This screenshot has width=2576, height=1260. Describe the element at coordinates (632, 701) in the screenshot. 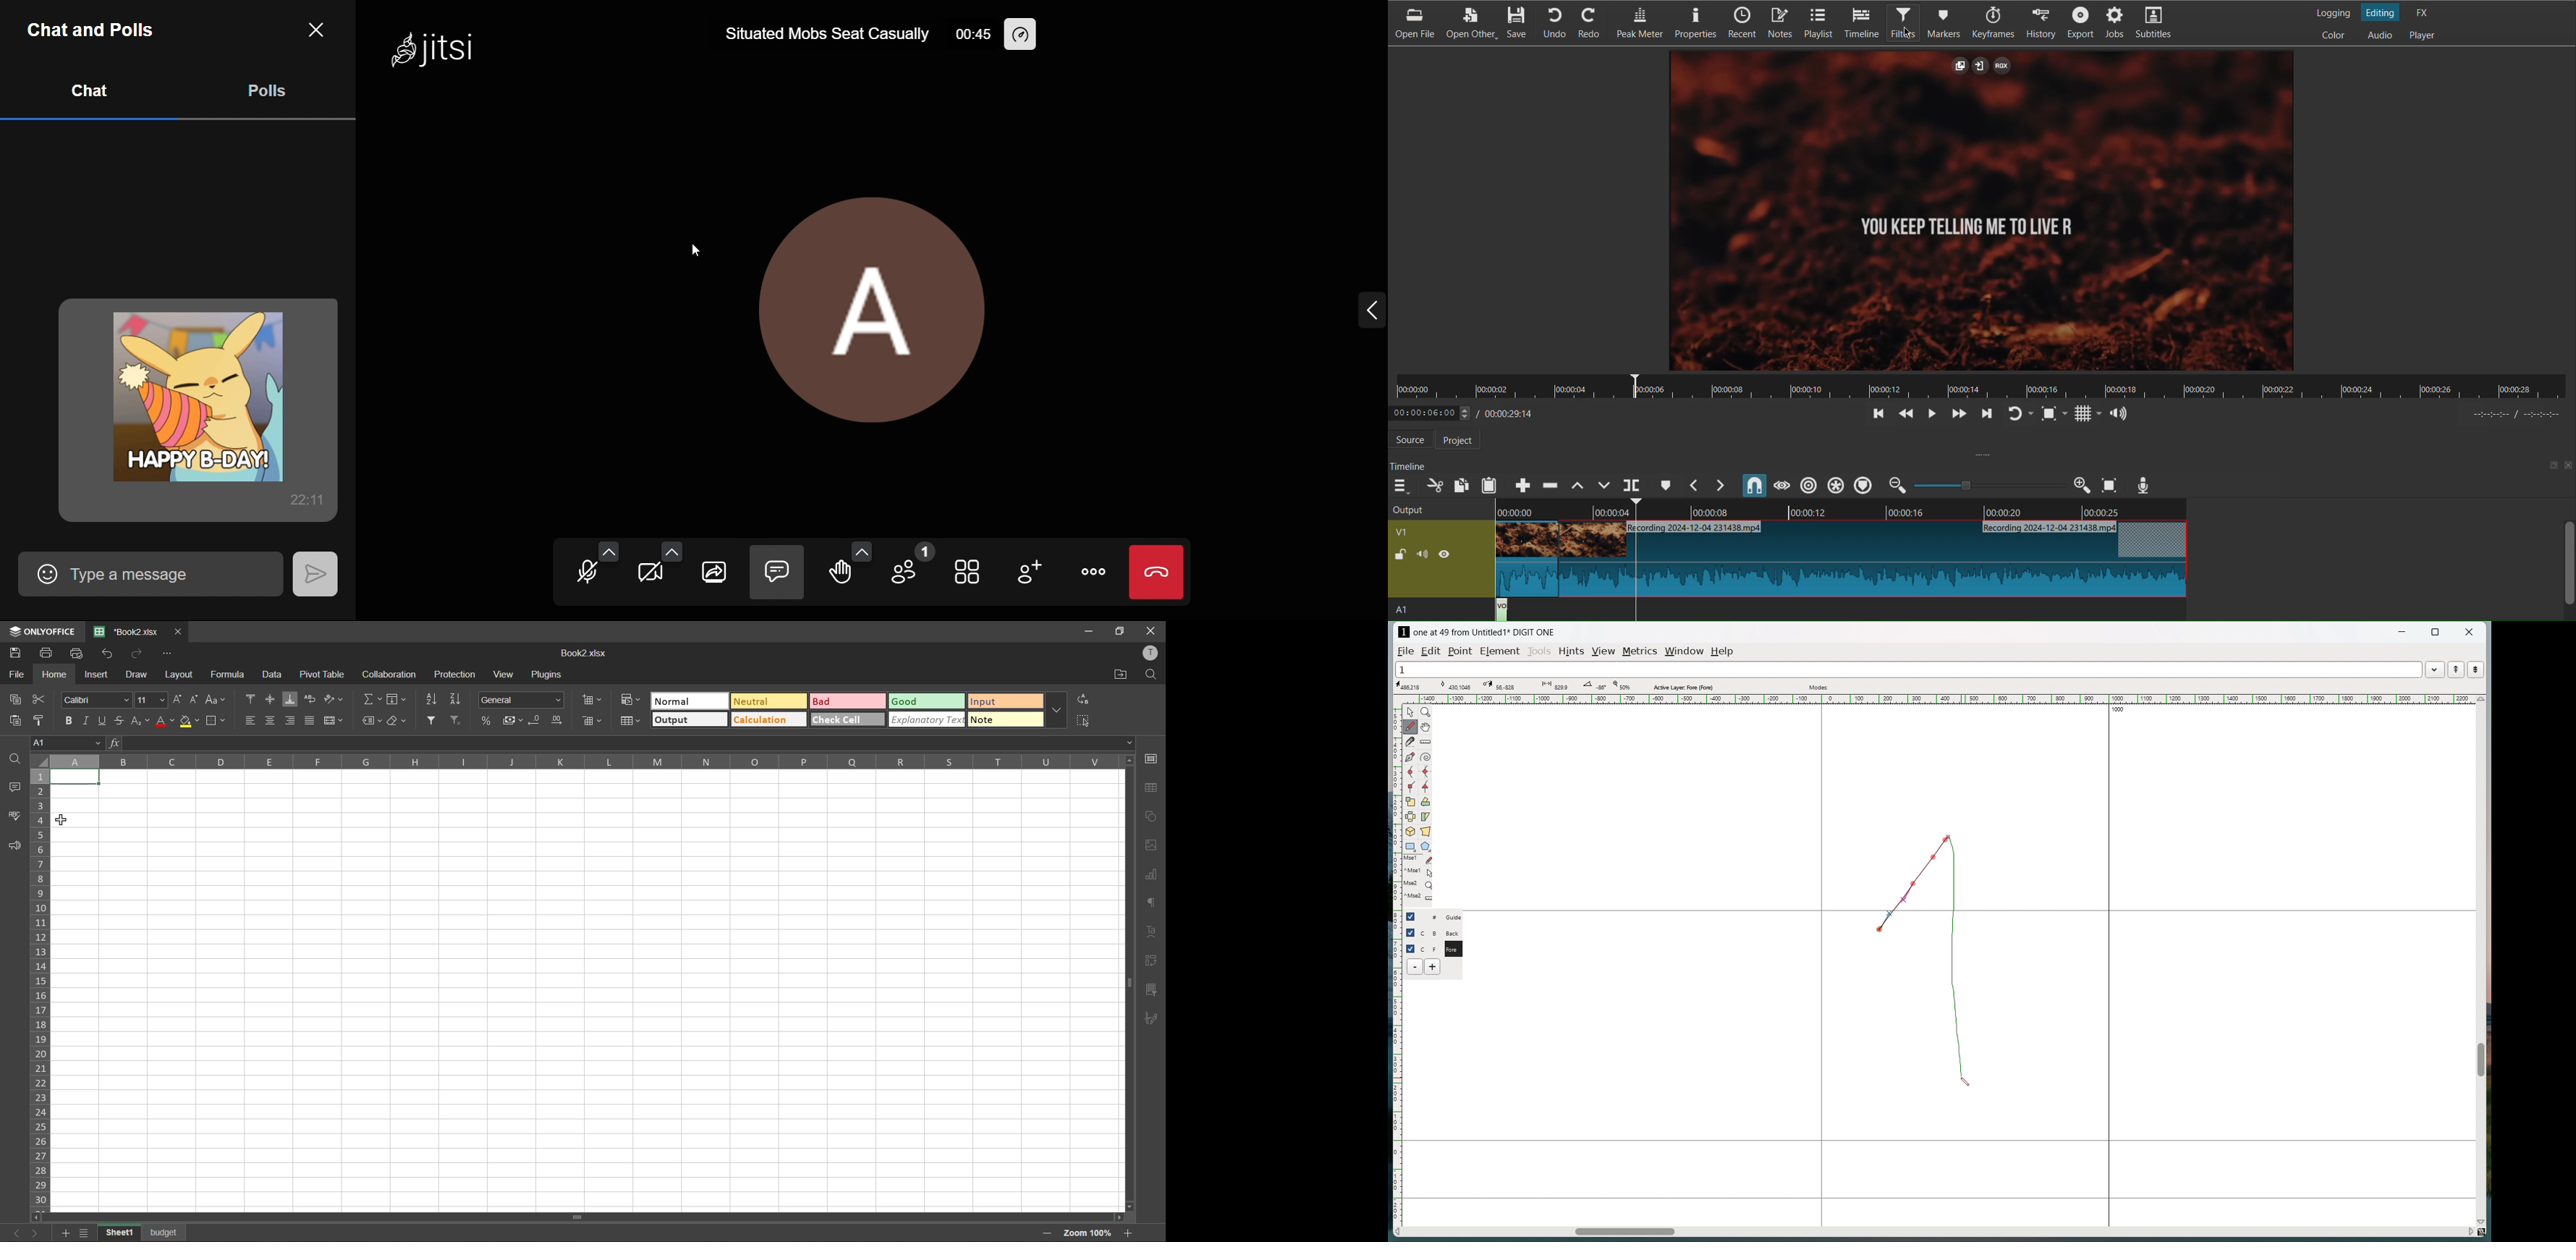

I see `conditional formatting` at that location.